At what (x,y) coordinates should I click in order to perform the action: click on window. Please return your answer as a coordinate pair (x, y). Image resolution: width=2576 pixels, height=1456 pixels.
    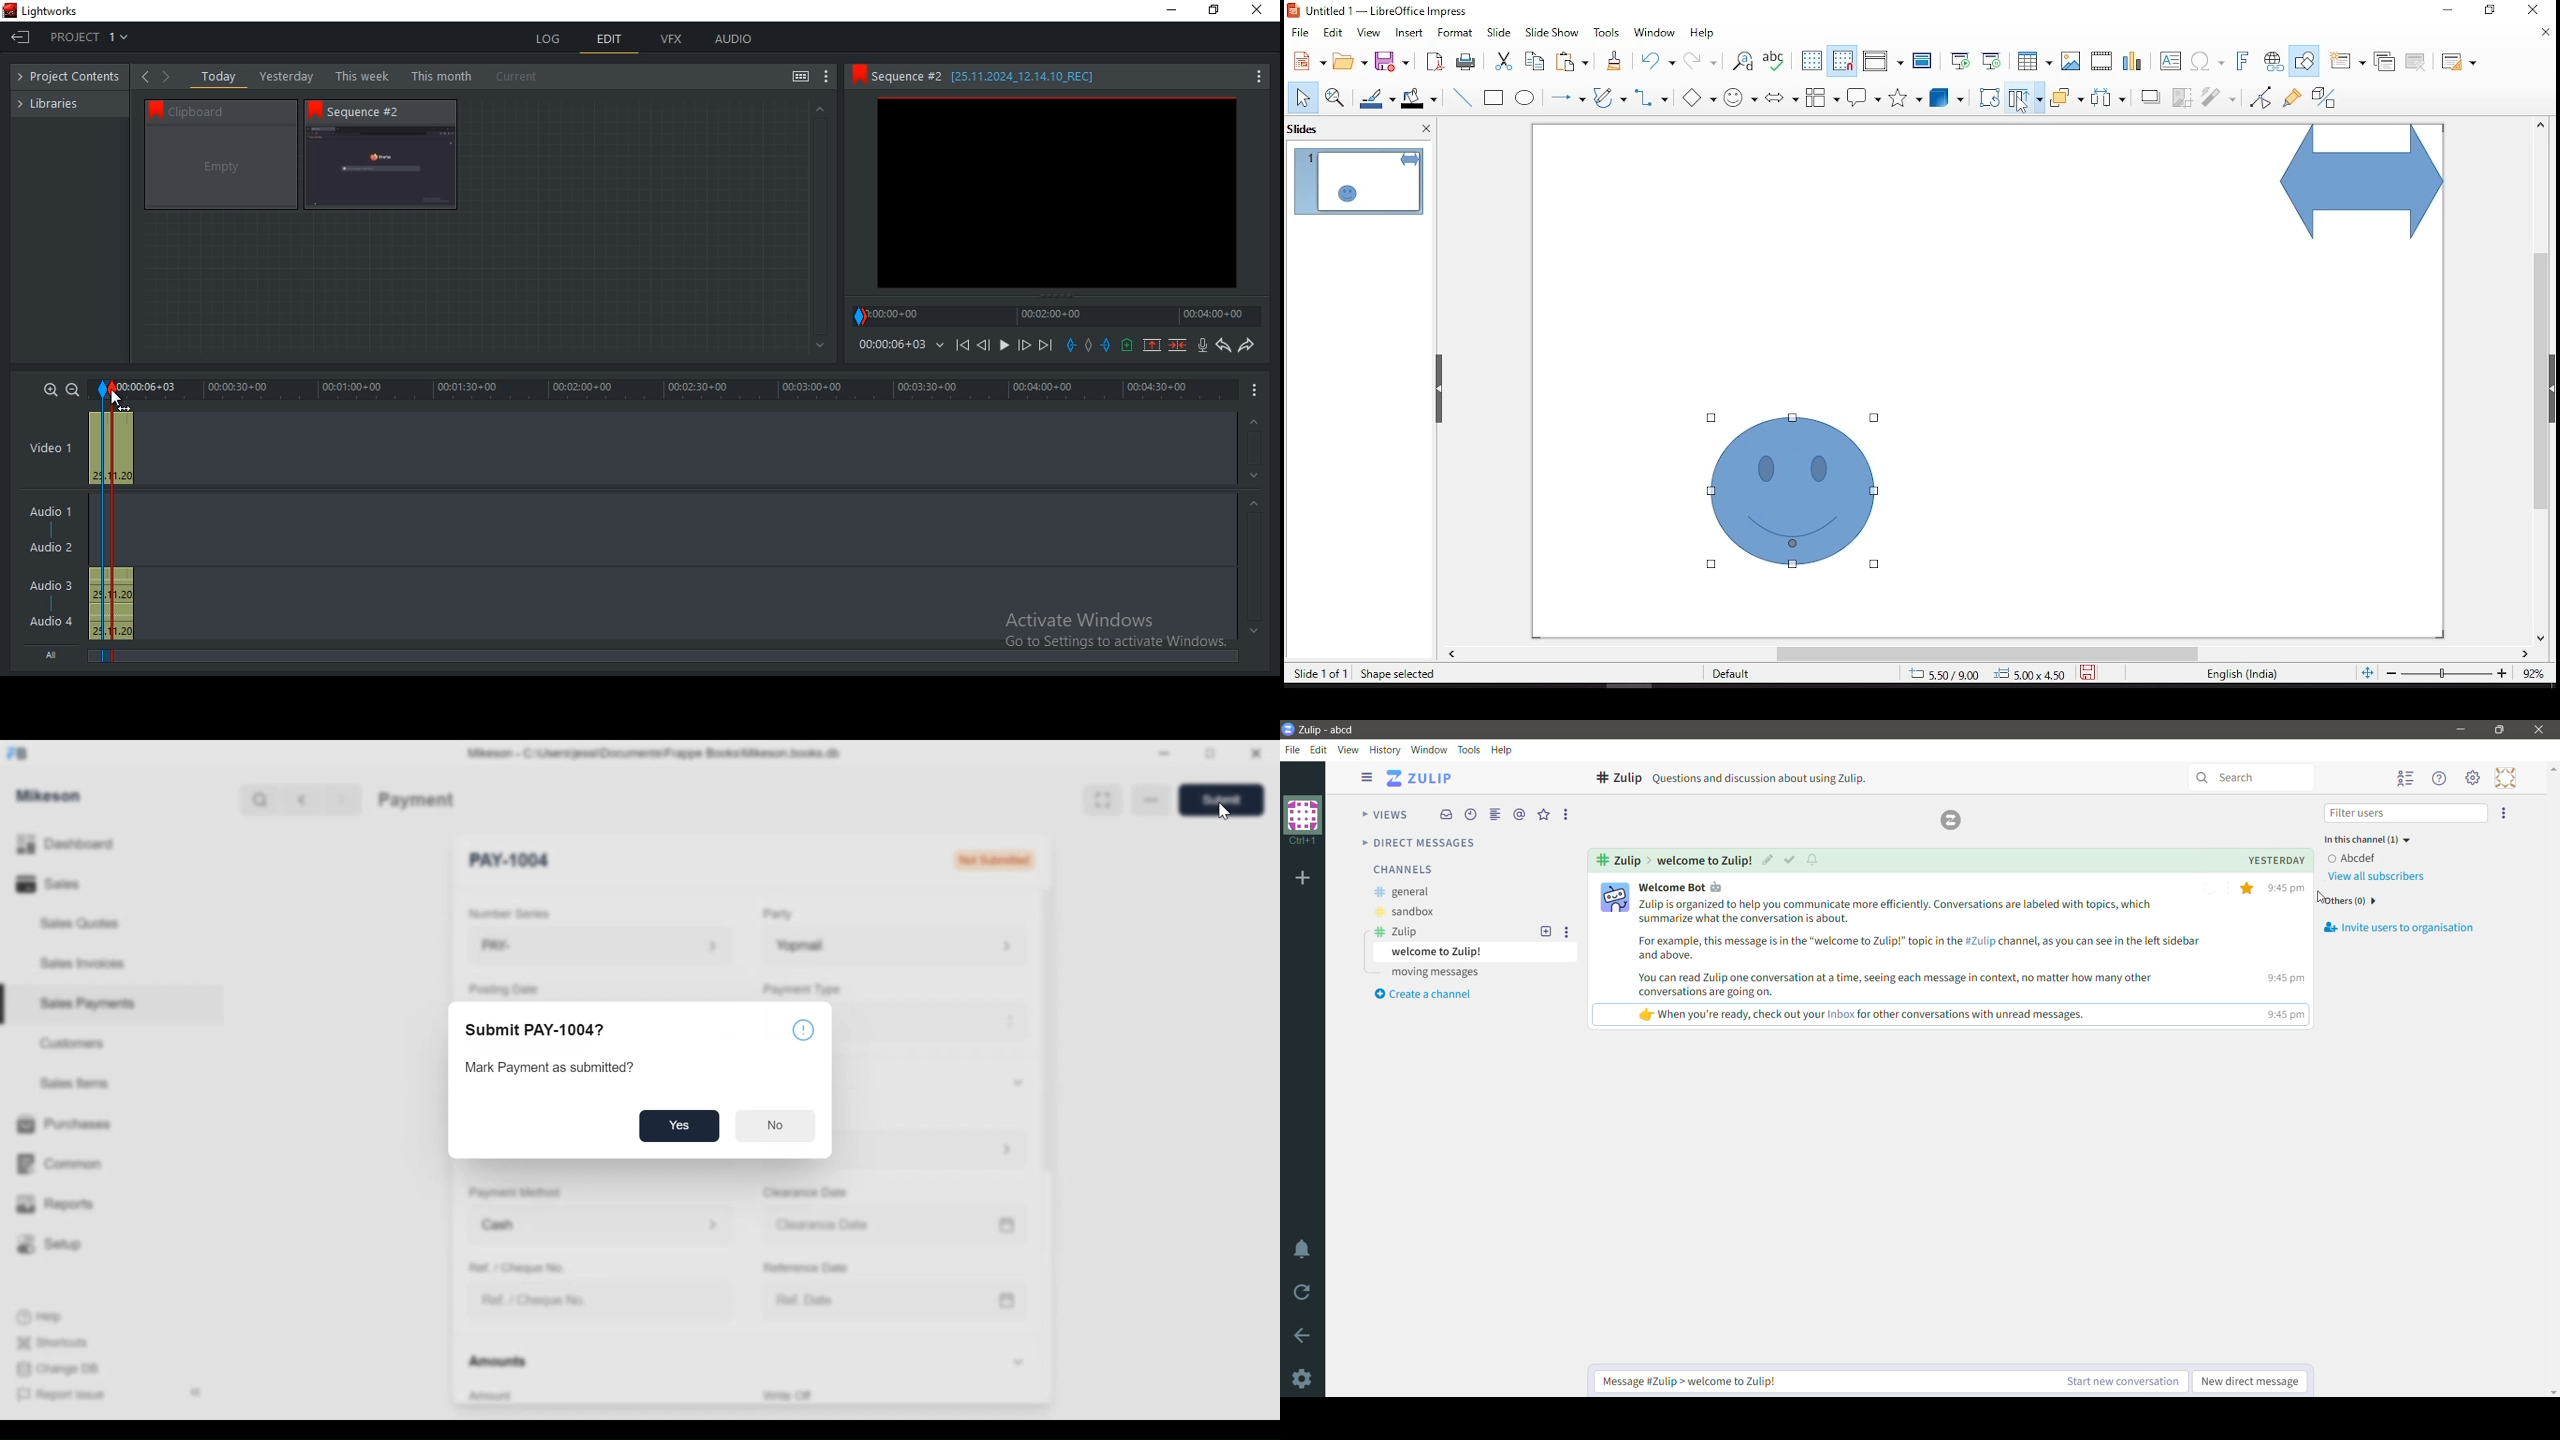
    Looking at the image, I should click on (1658, 33).